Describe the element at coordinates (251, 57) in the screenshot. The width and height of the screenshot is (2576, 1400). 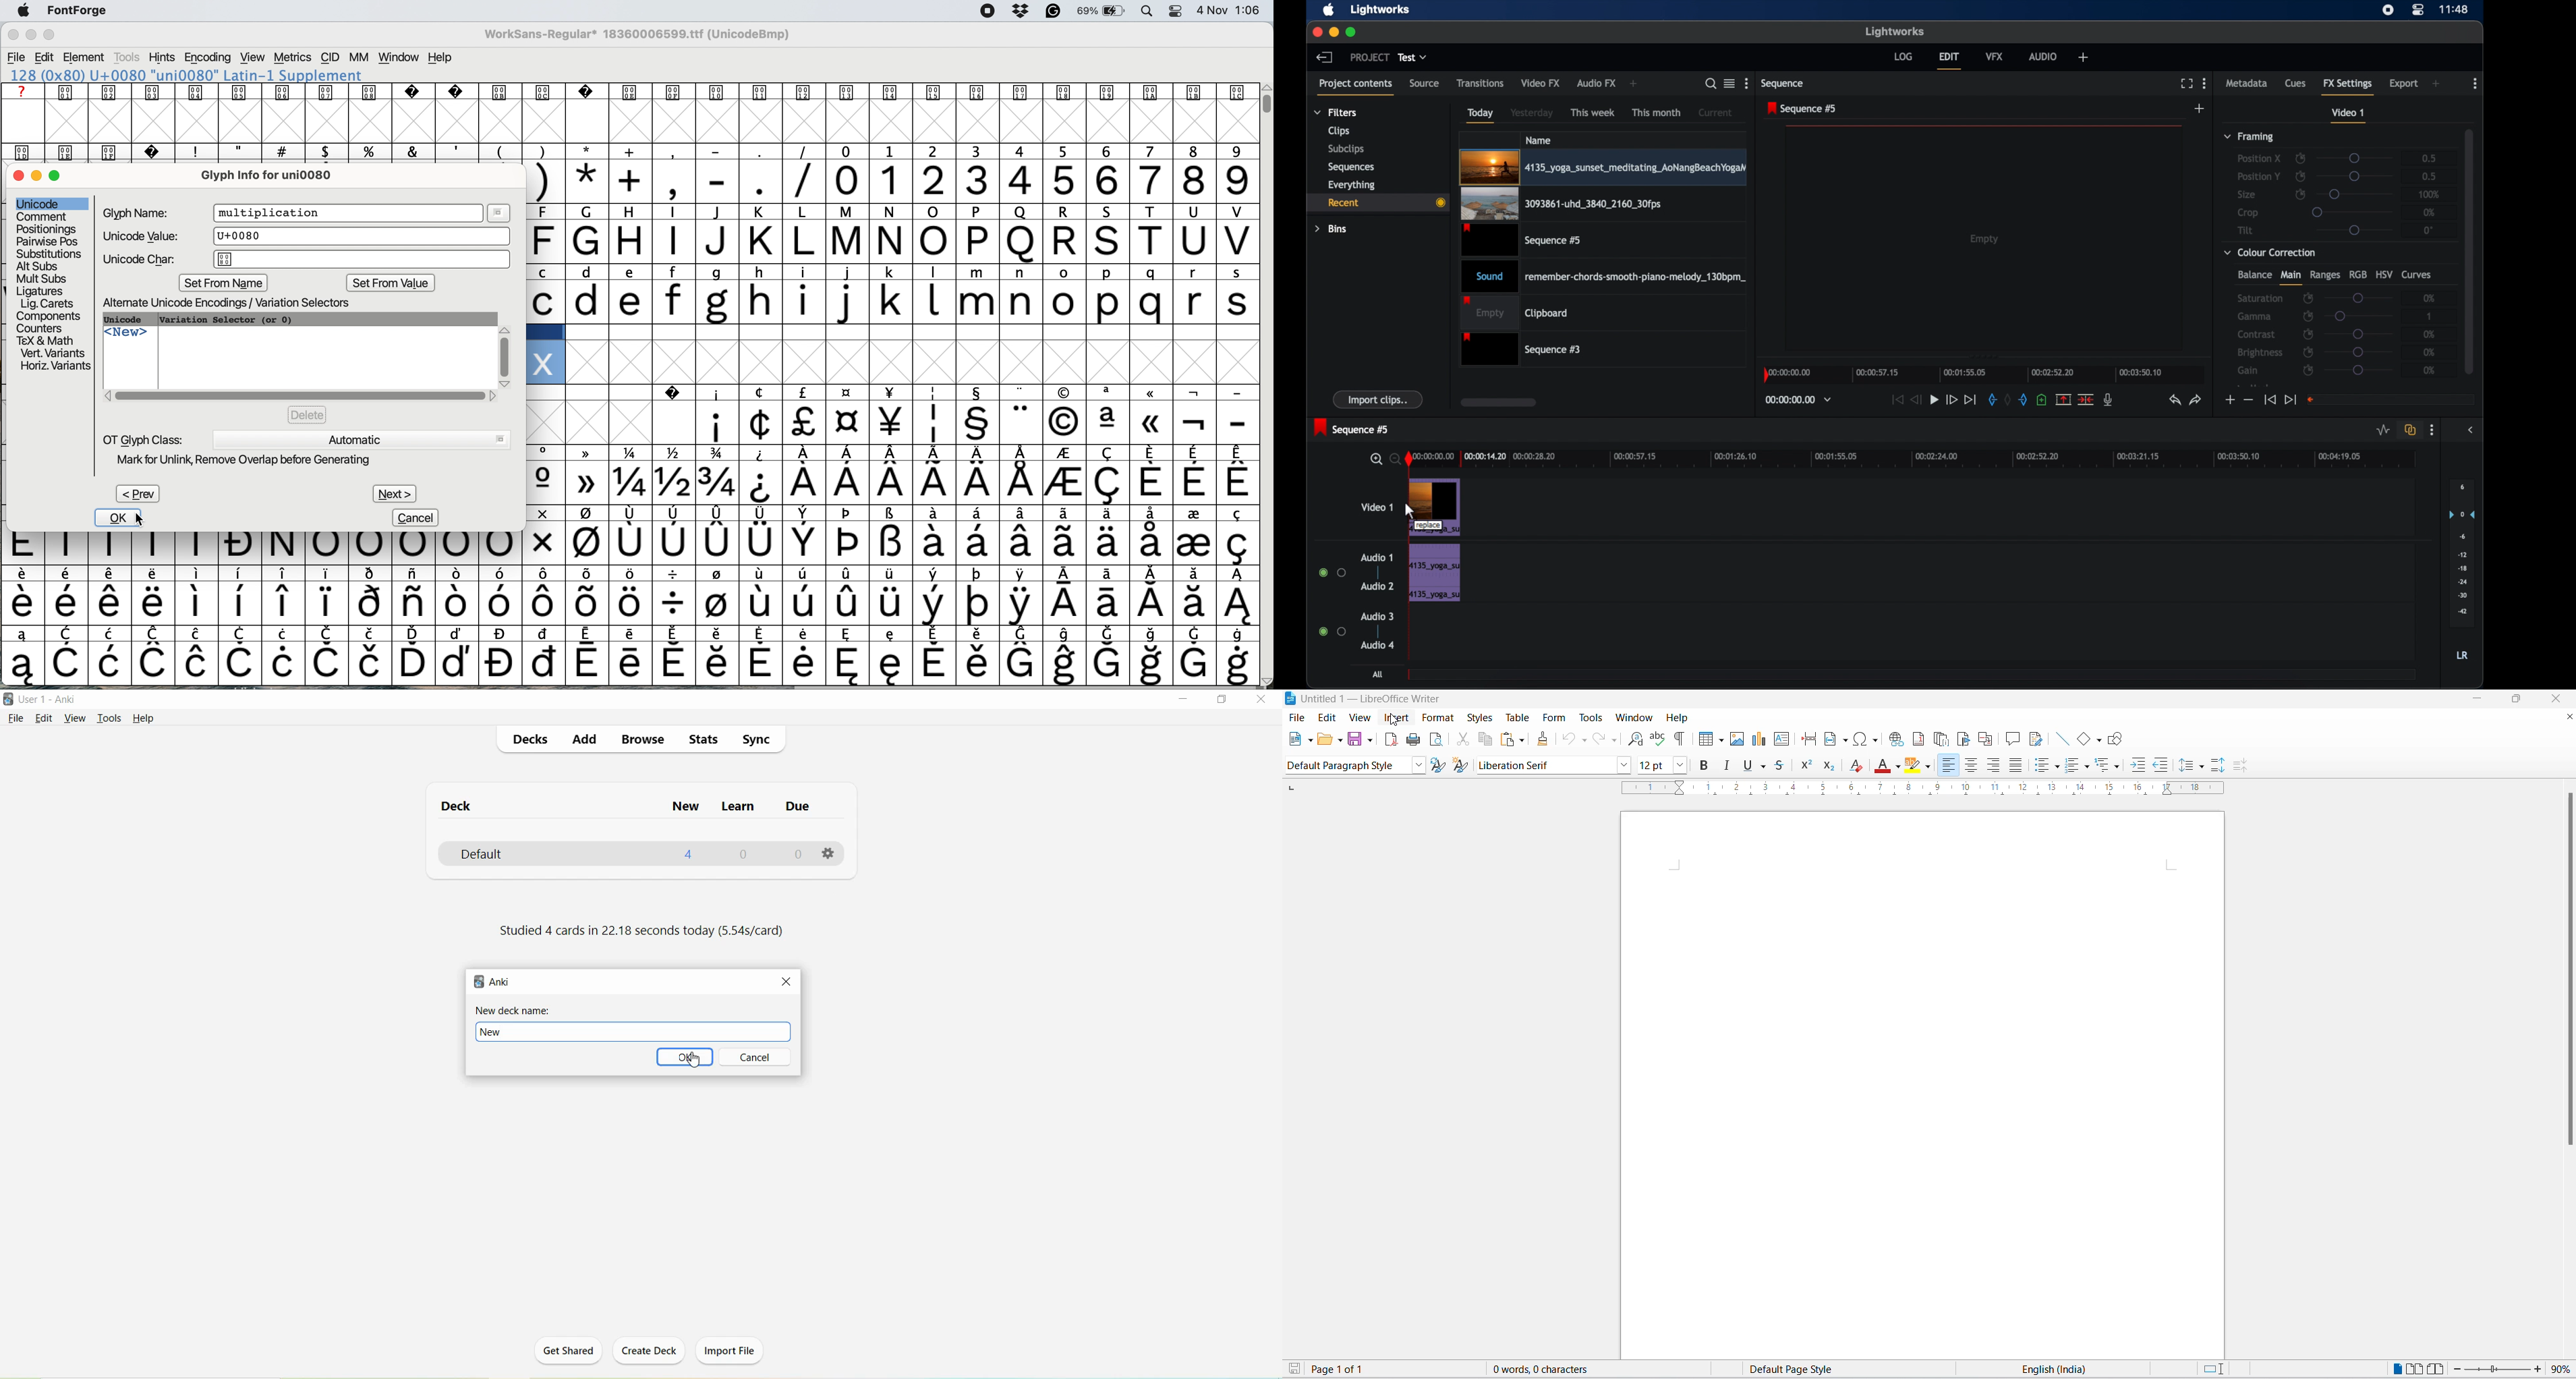
I see `view` at that location.